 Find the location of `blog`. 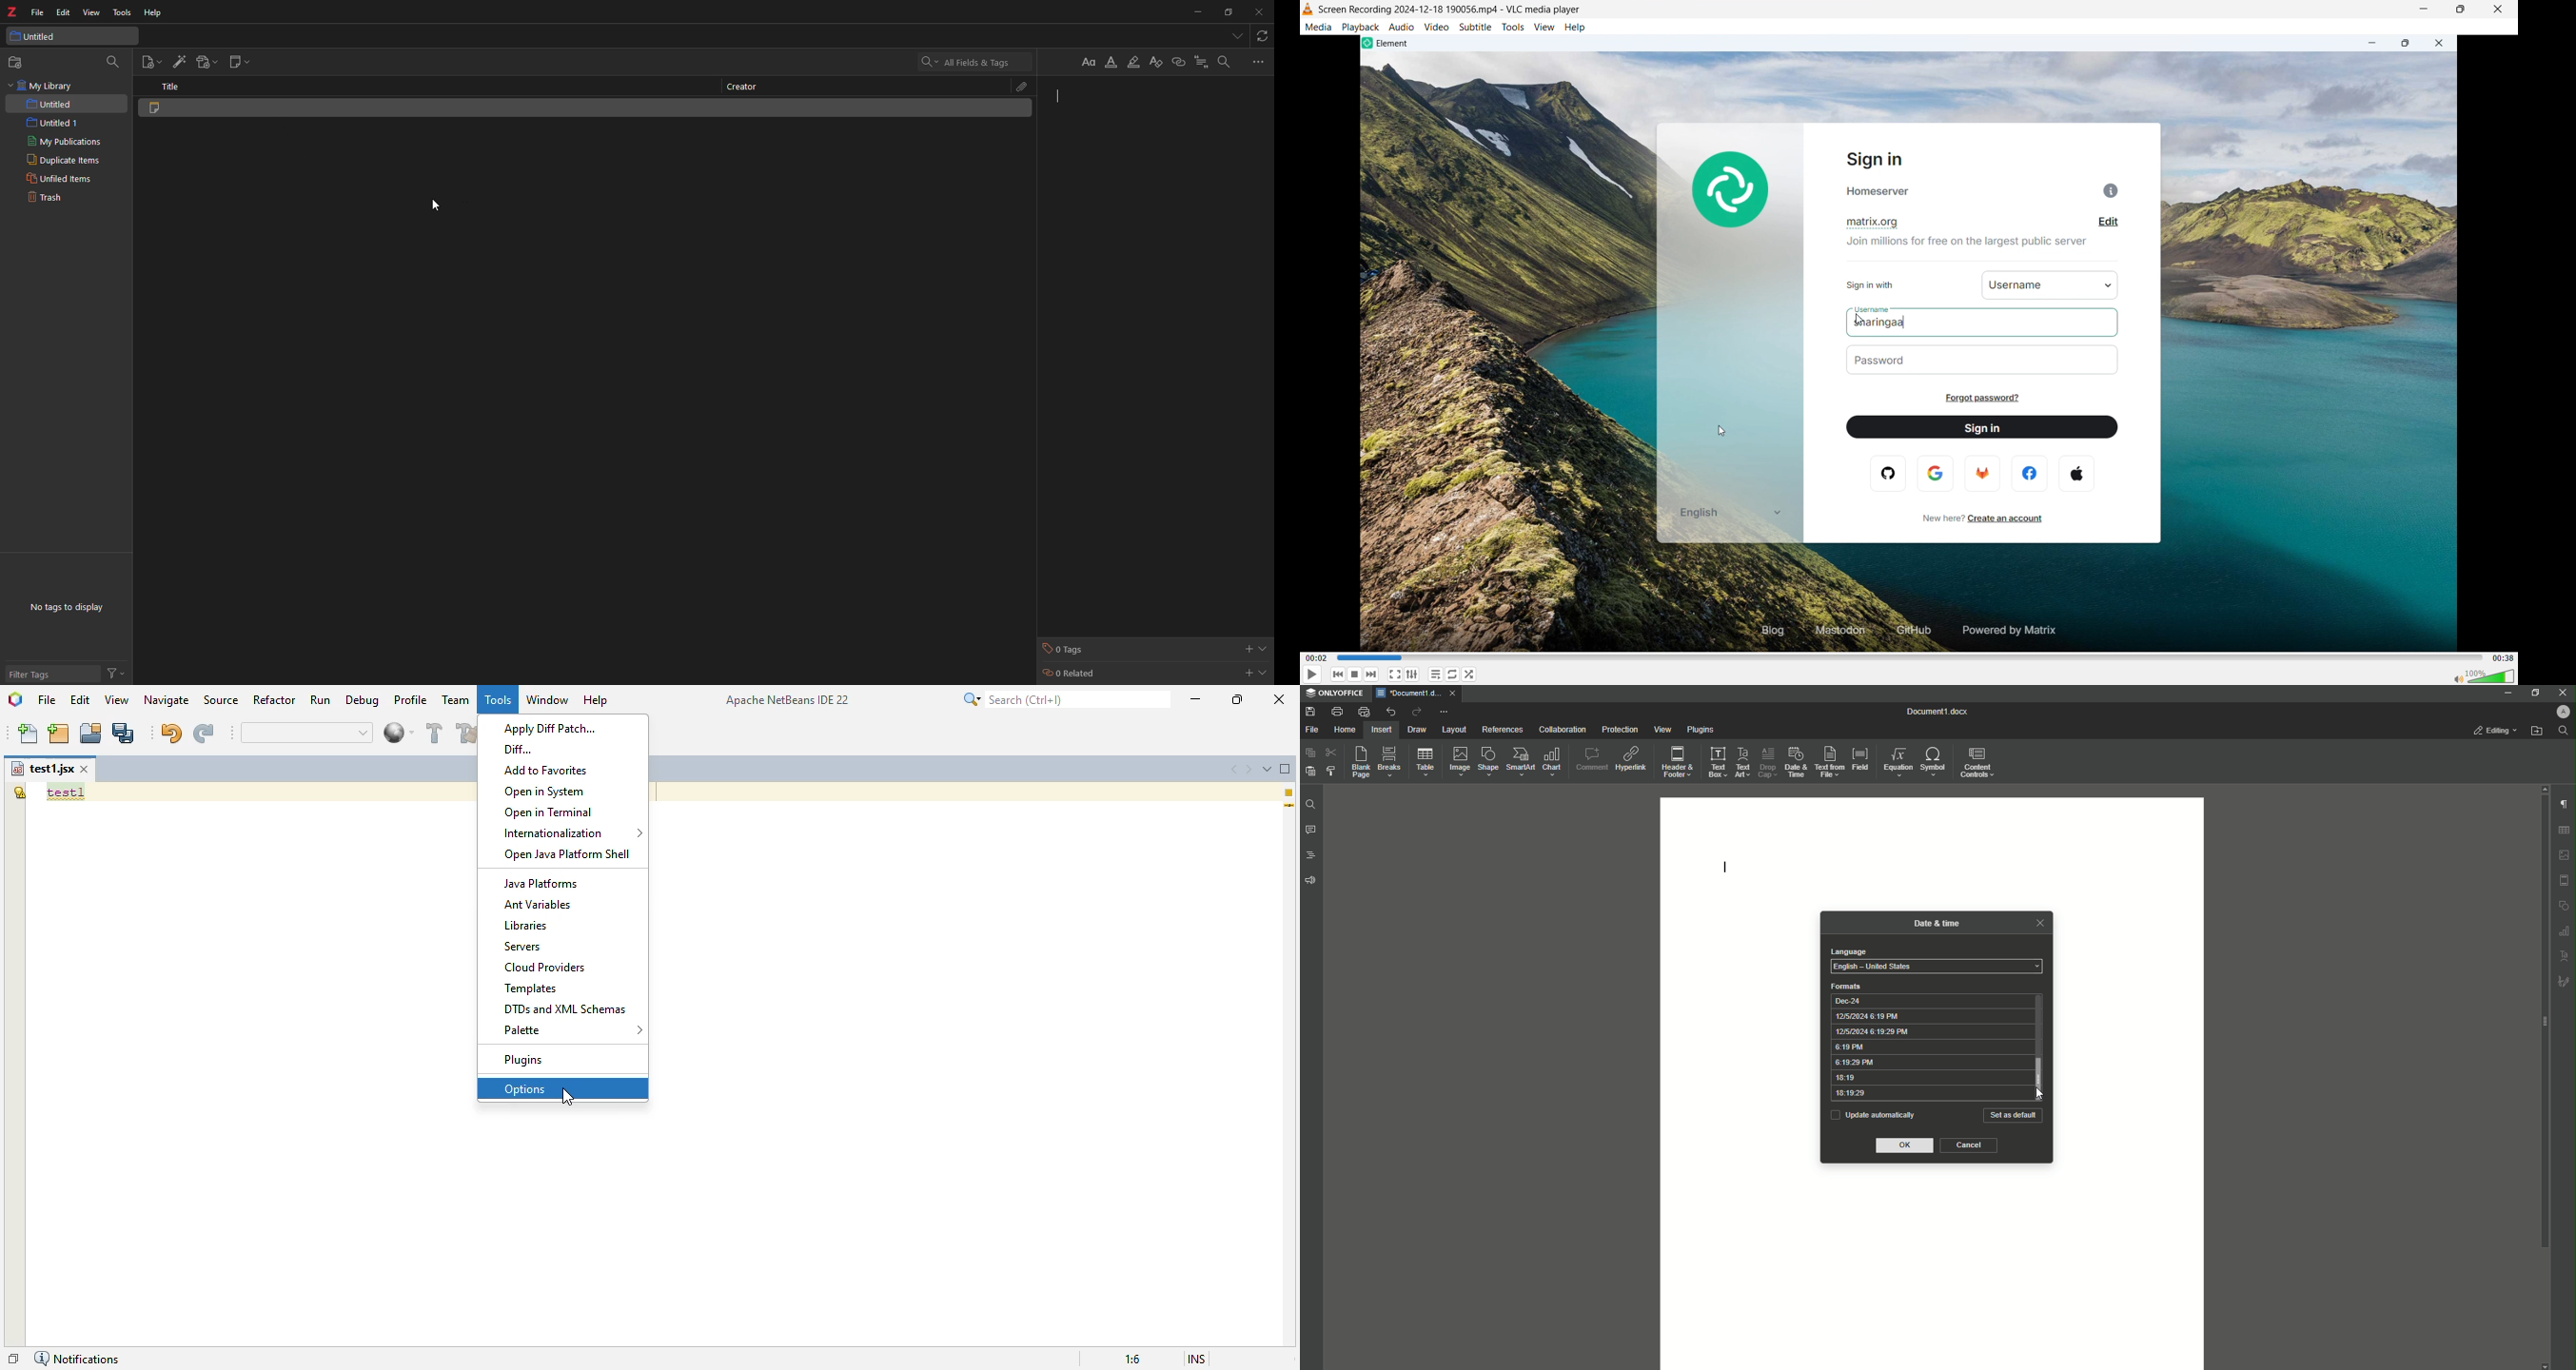

blog is located at coordinates (1776, 634).